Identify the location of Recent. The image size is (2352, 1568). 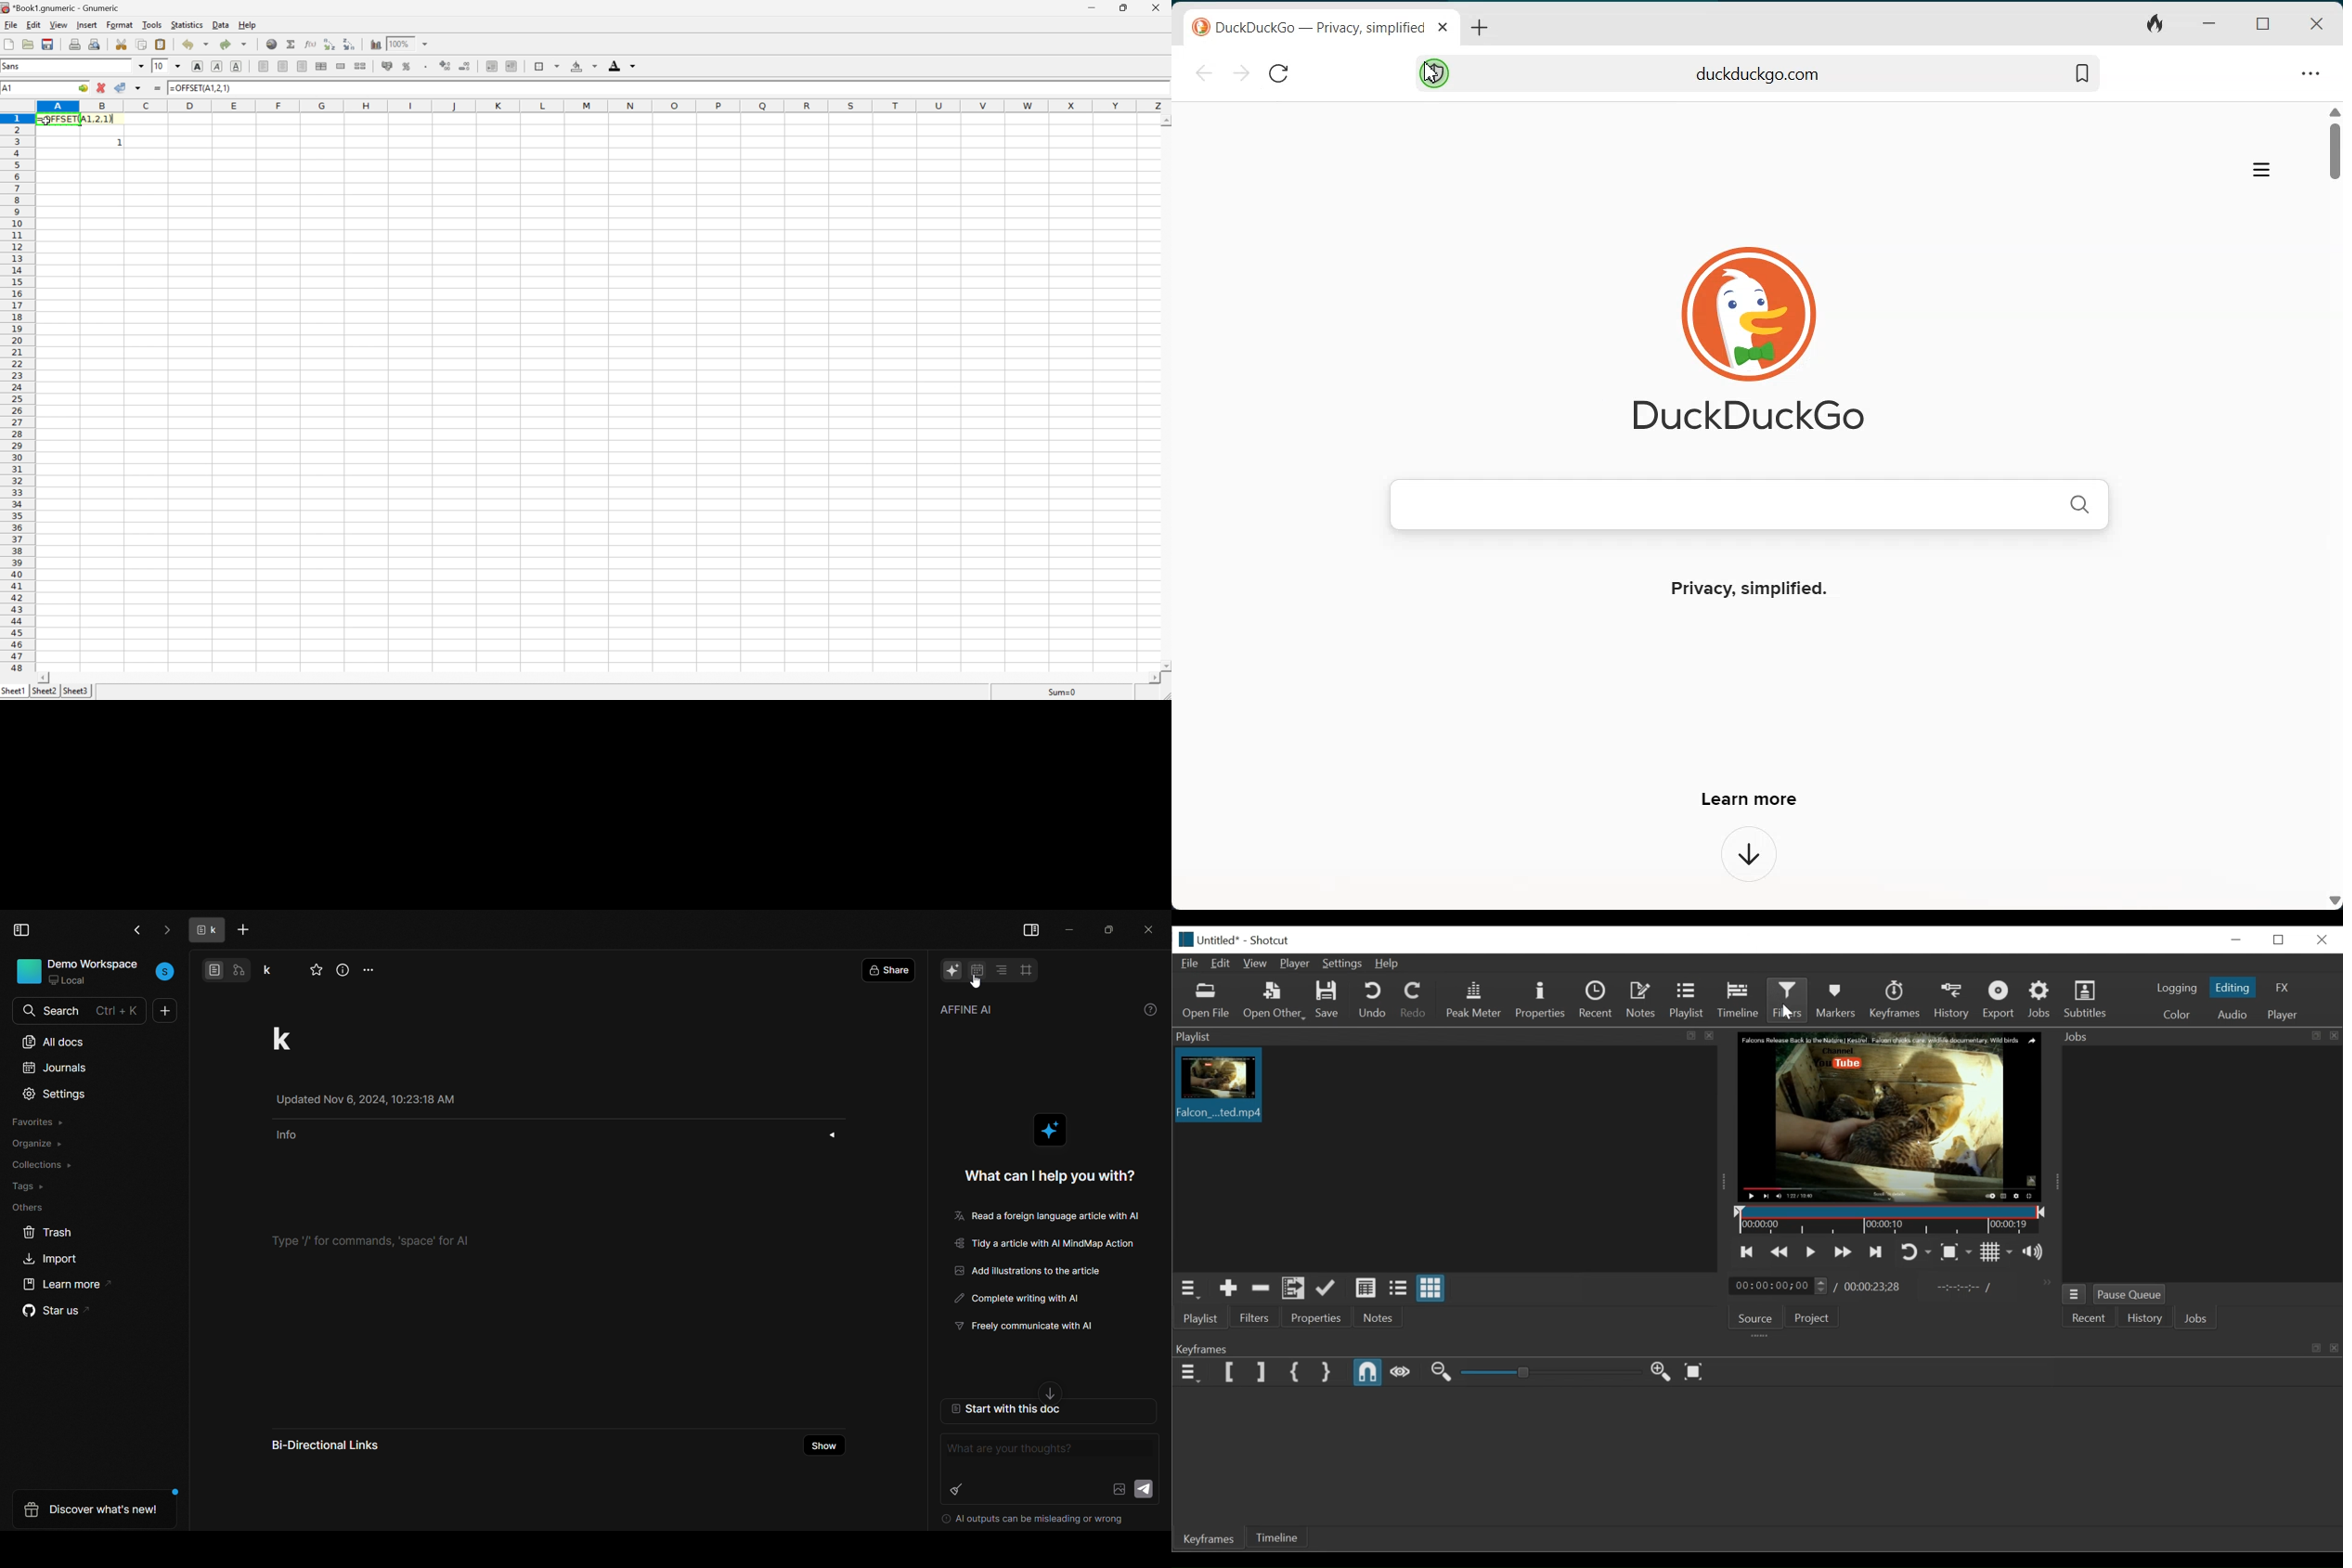
(2089, 1318).